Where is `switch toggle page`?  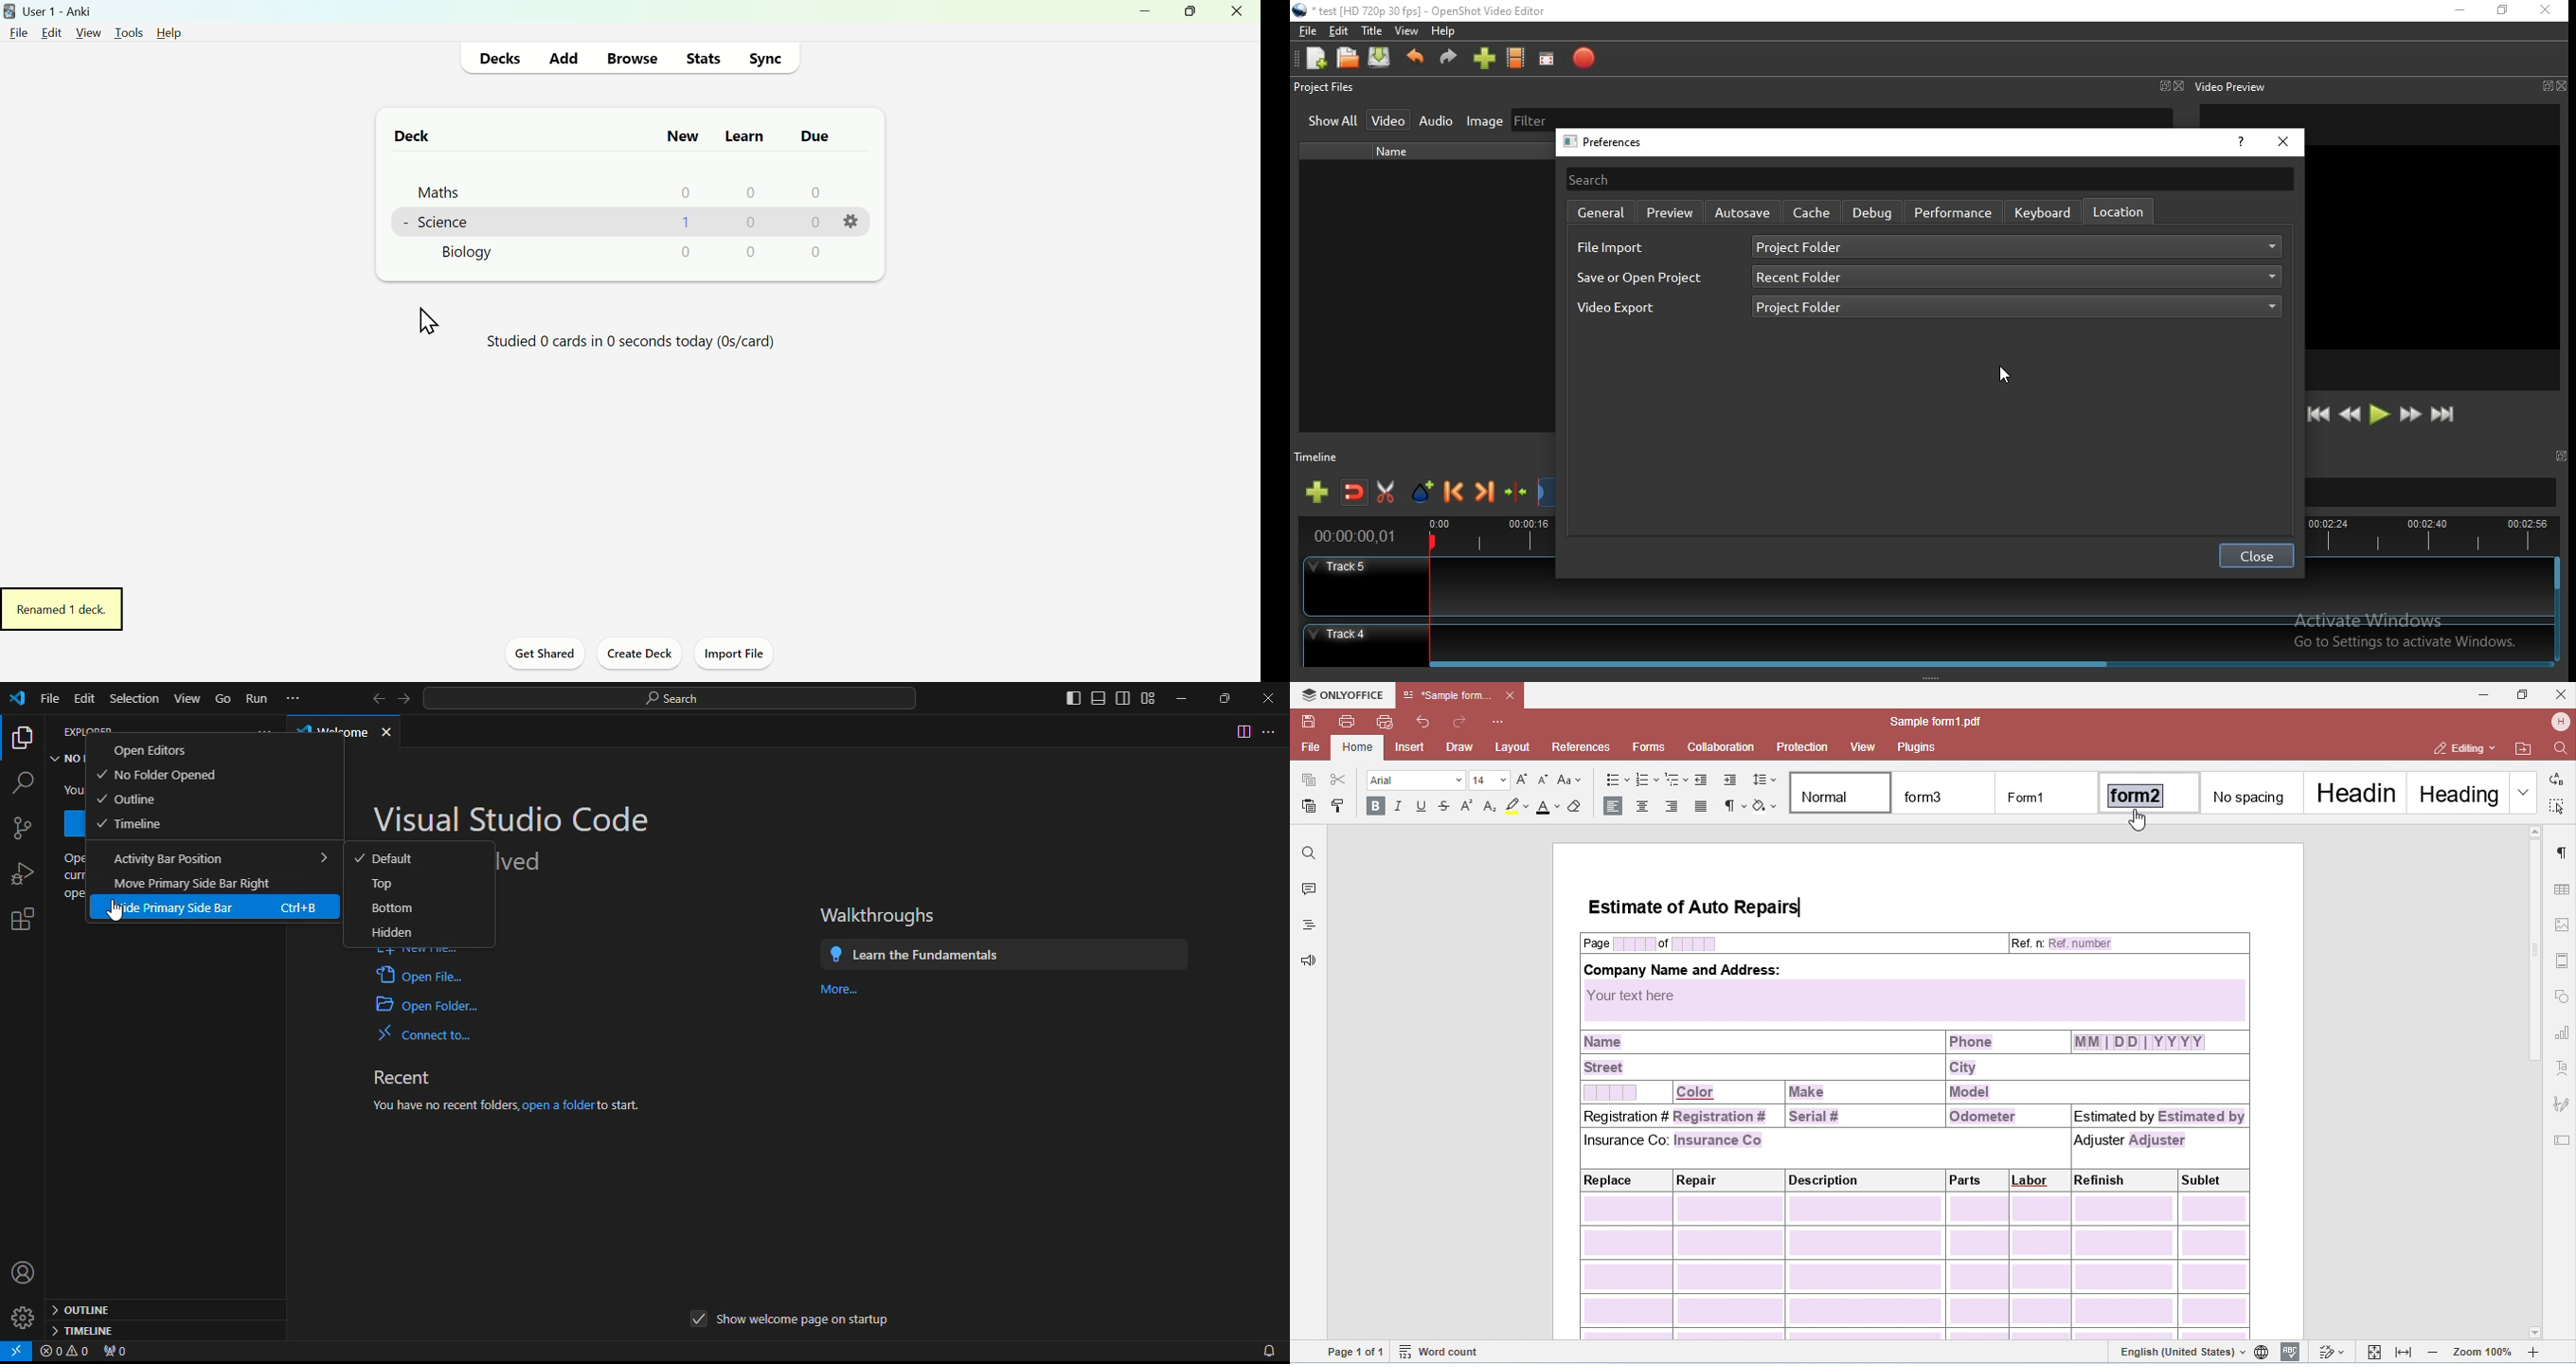 switch toggle page is located at coordinates (1242, 731).